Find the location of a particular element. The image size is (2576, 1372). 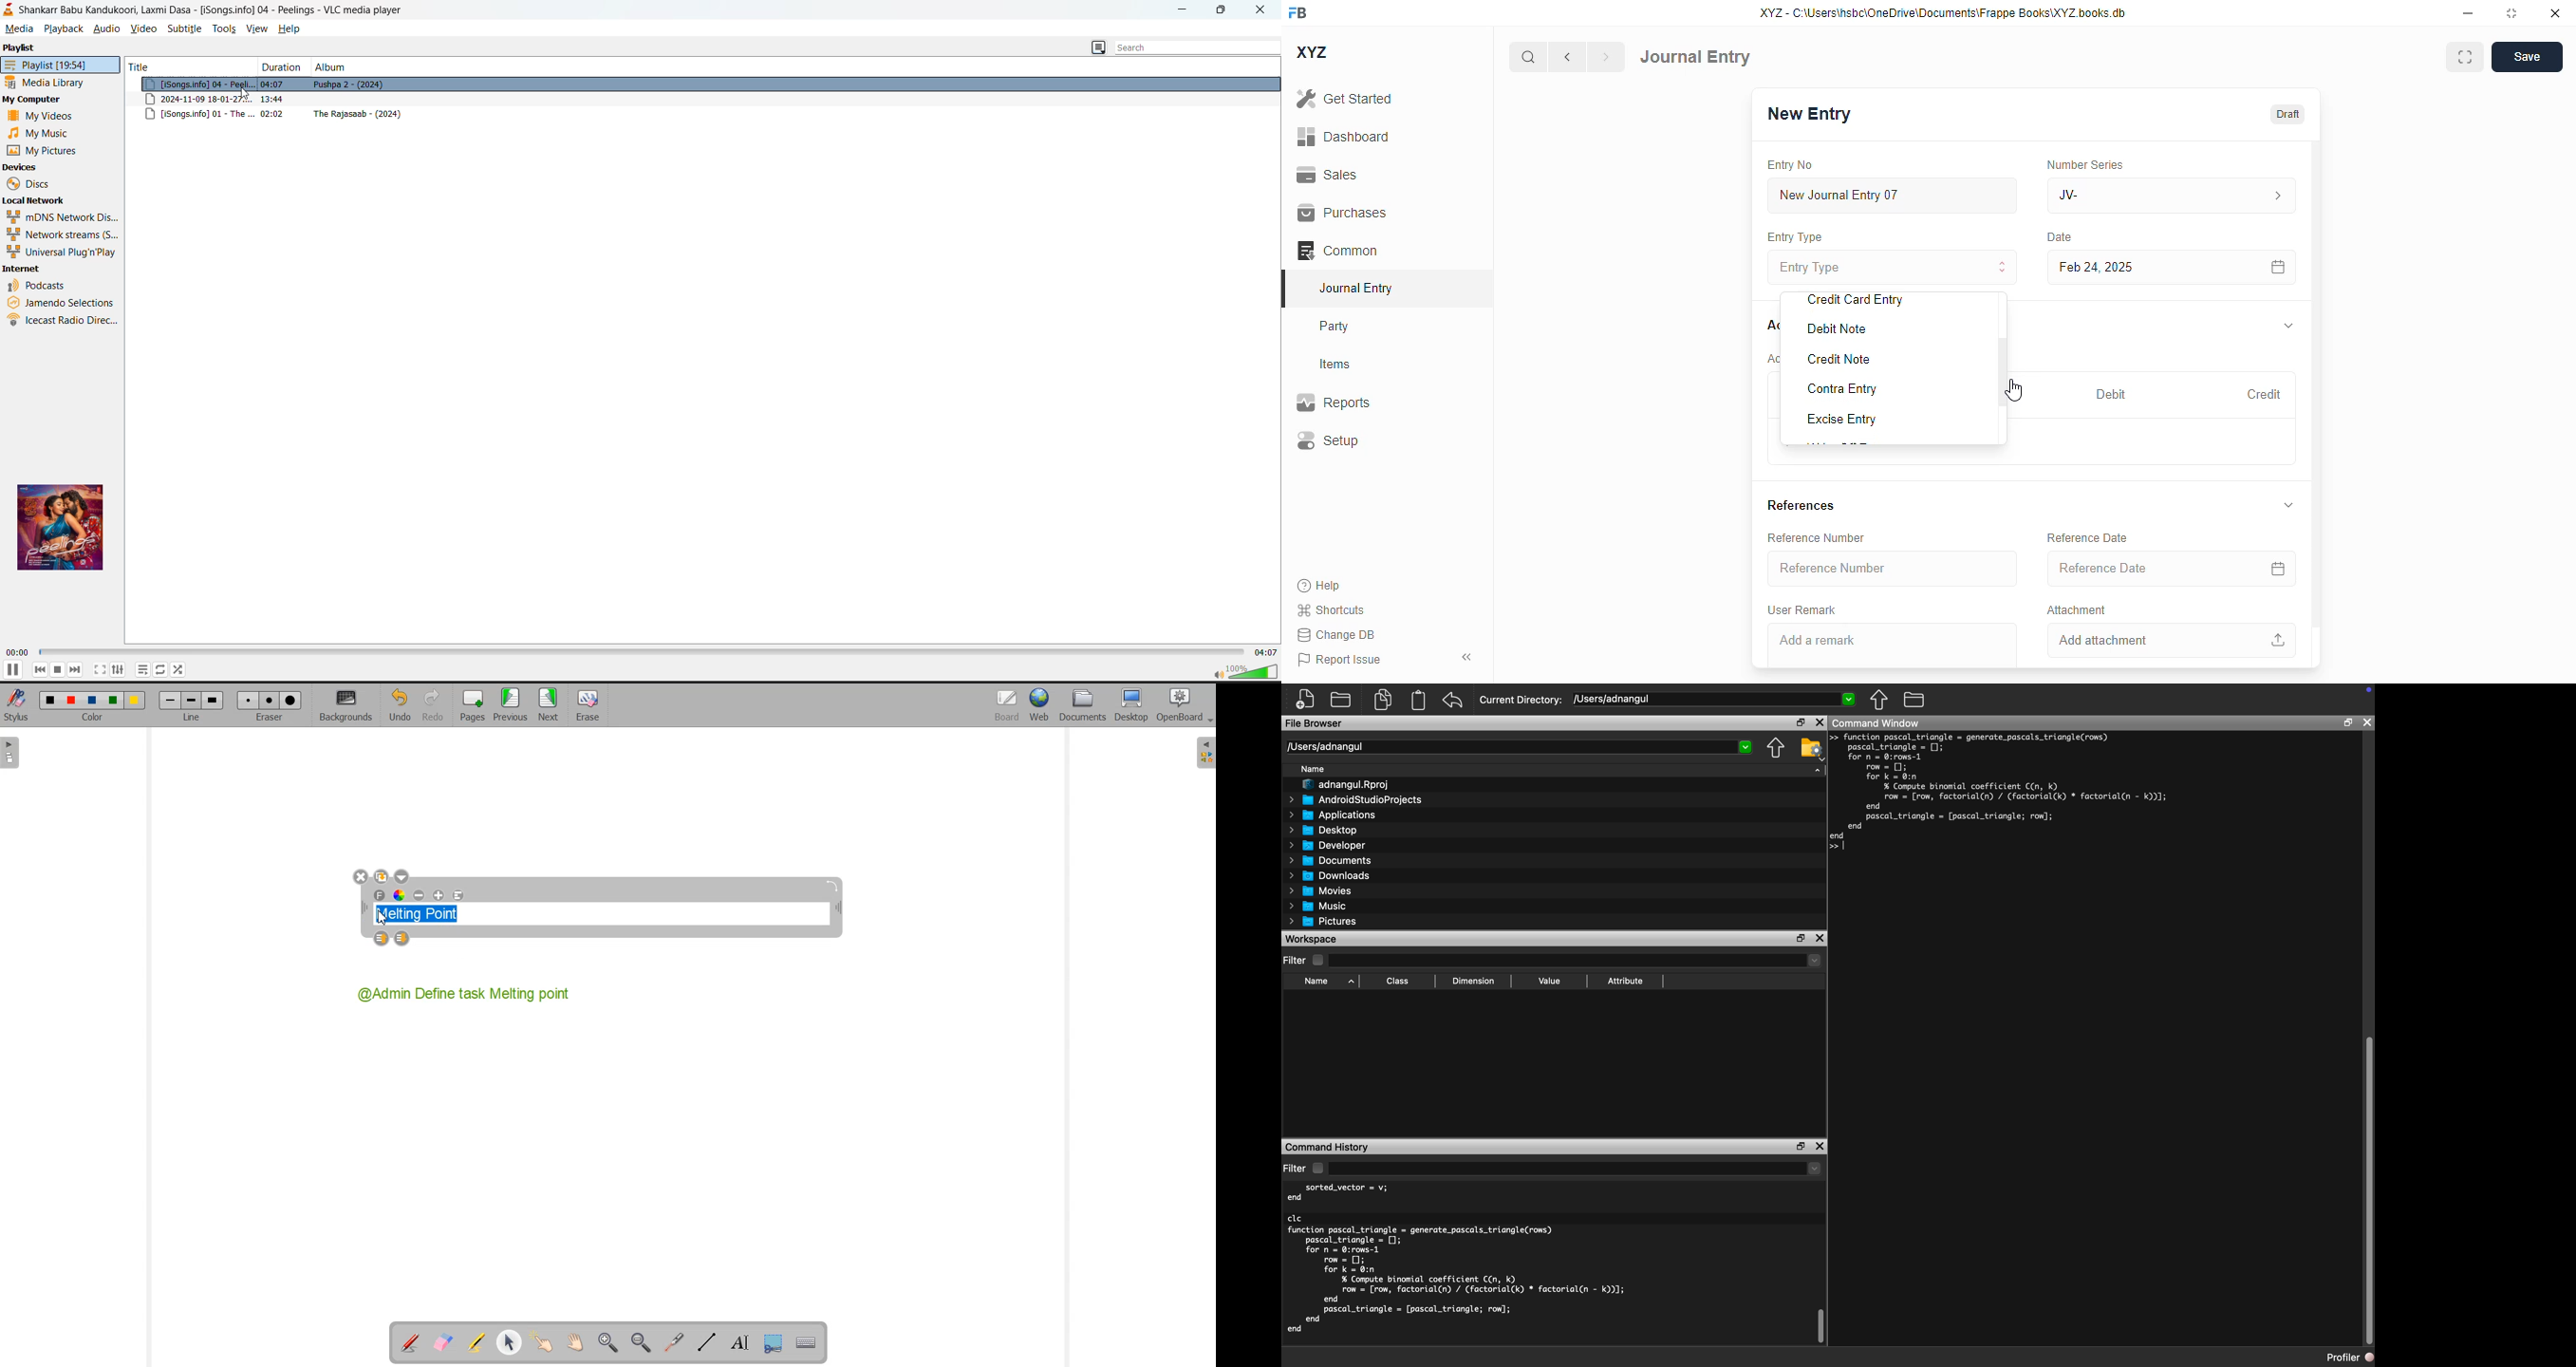

Command History is located at coordinates (1328, 1147).